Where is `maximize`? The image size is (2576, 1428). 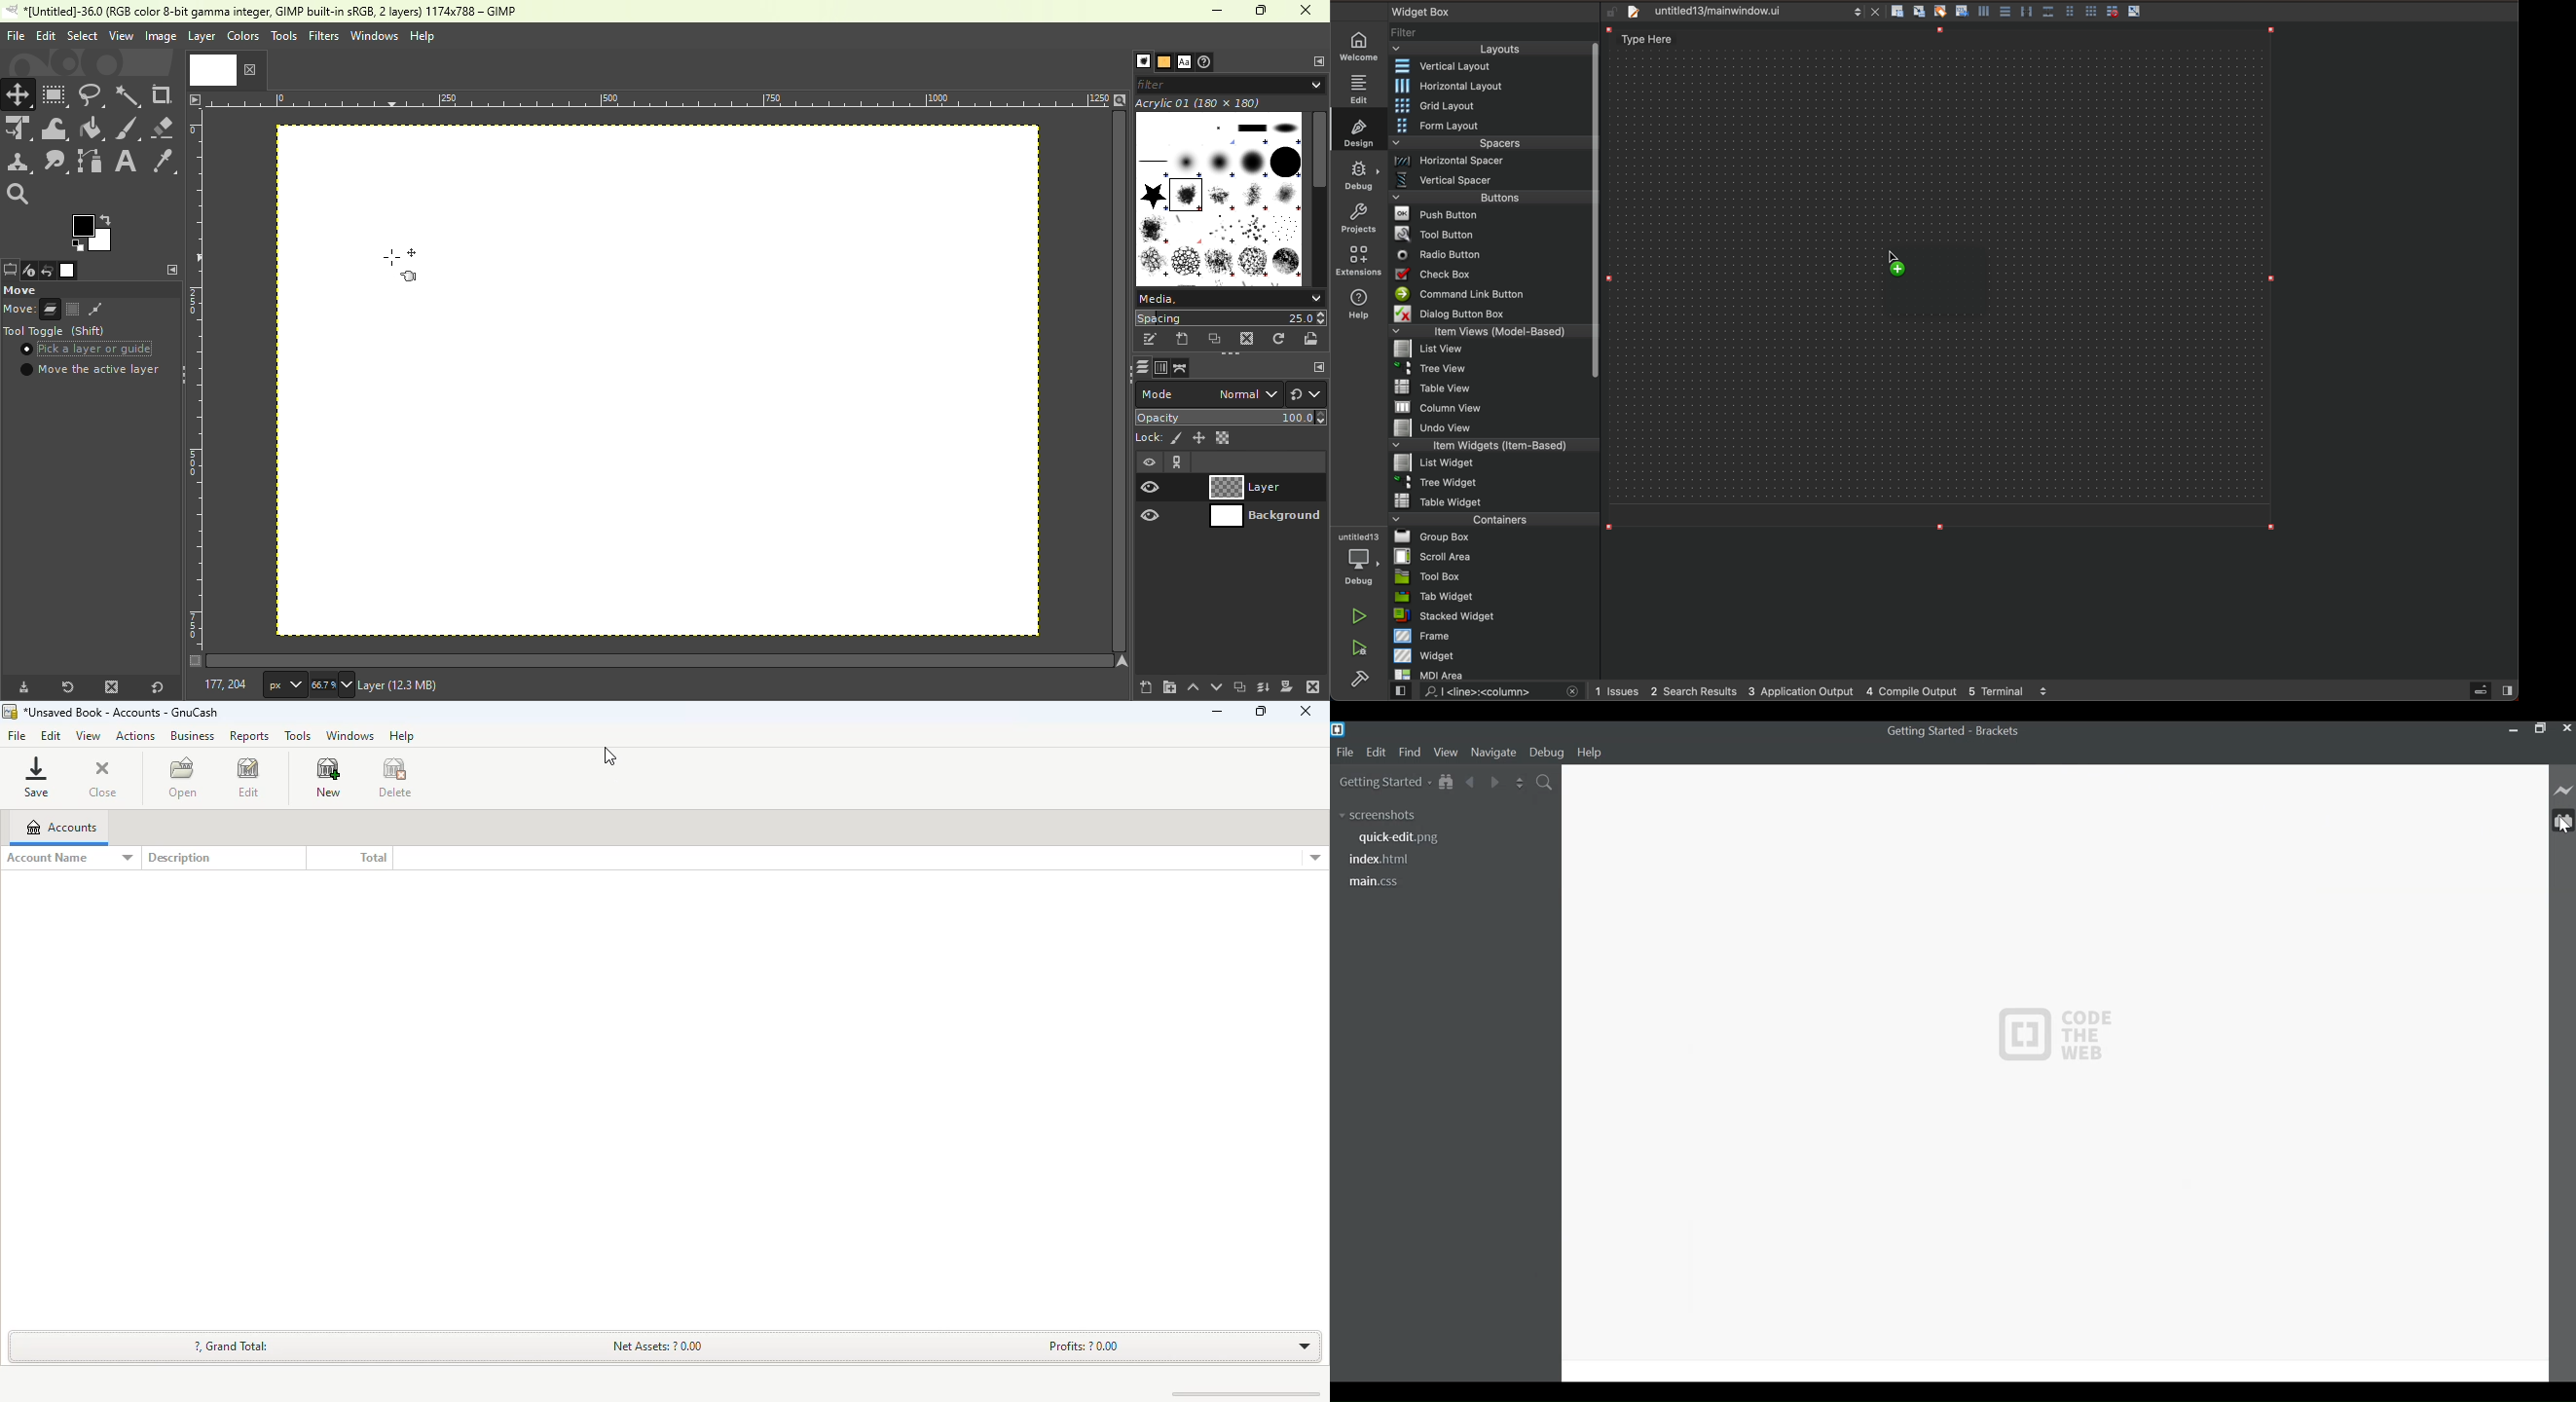
maximize is located at coordinates (1261, 711).